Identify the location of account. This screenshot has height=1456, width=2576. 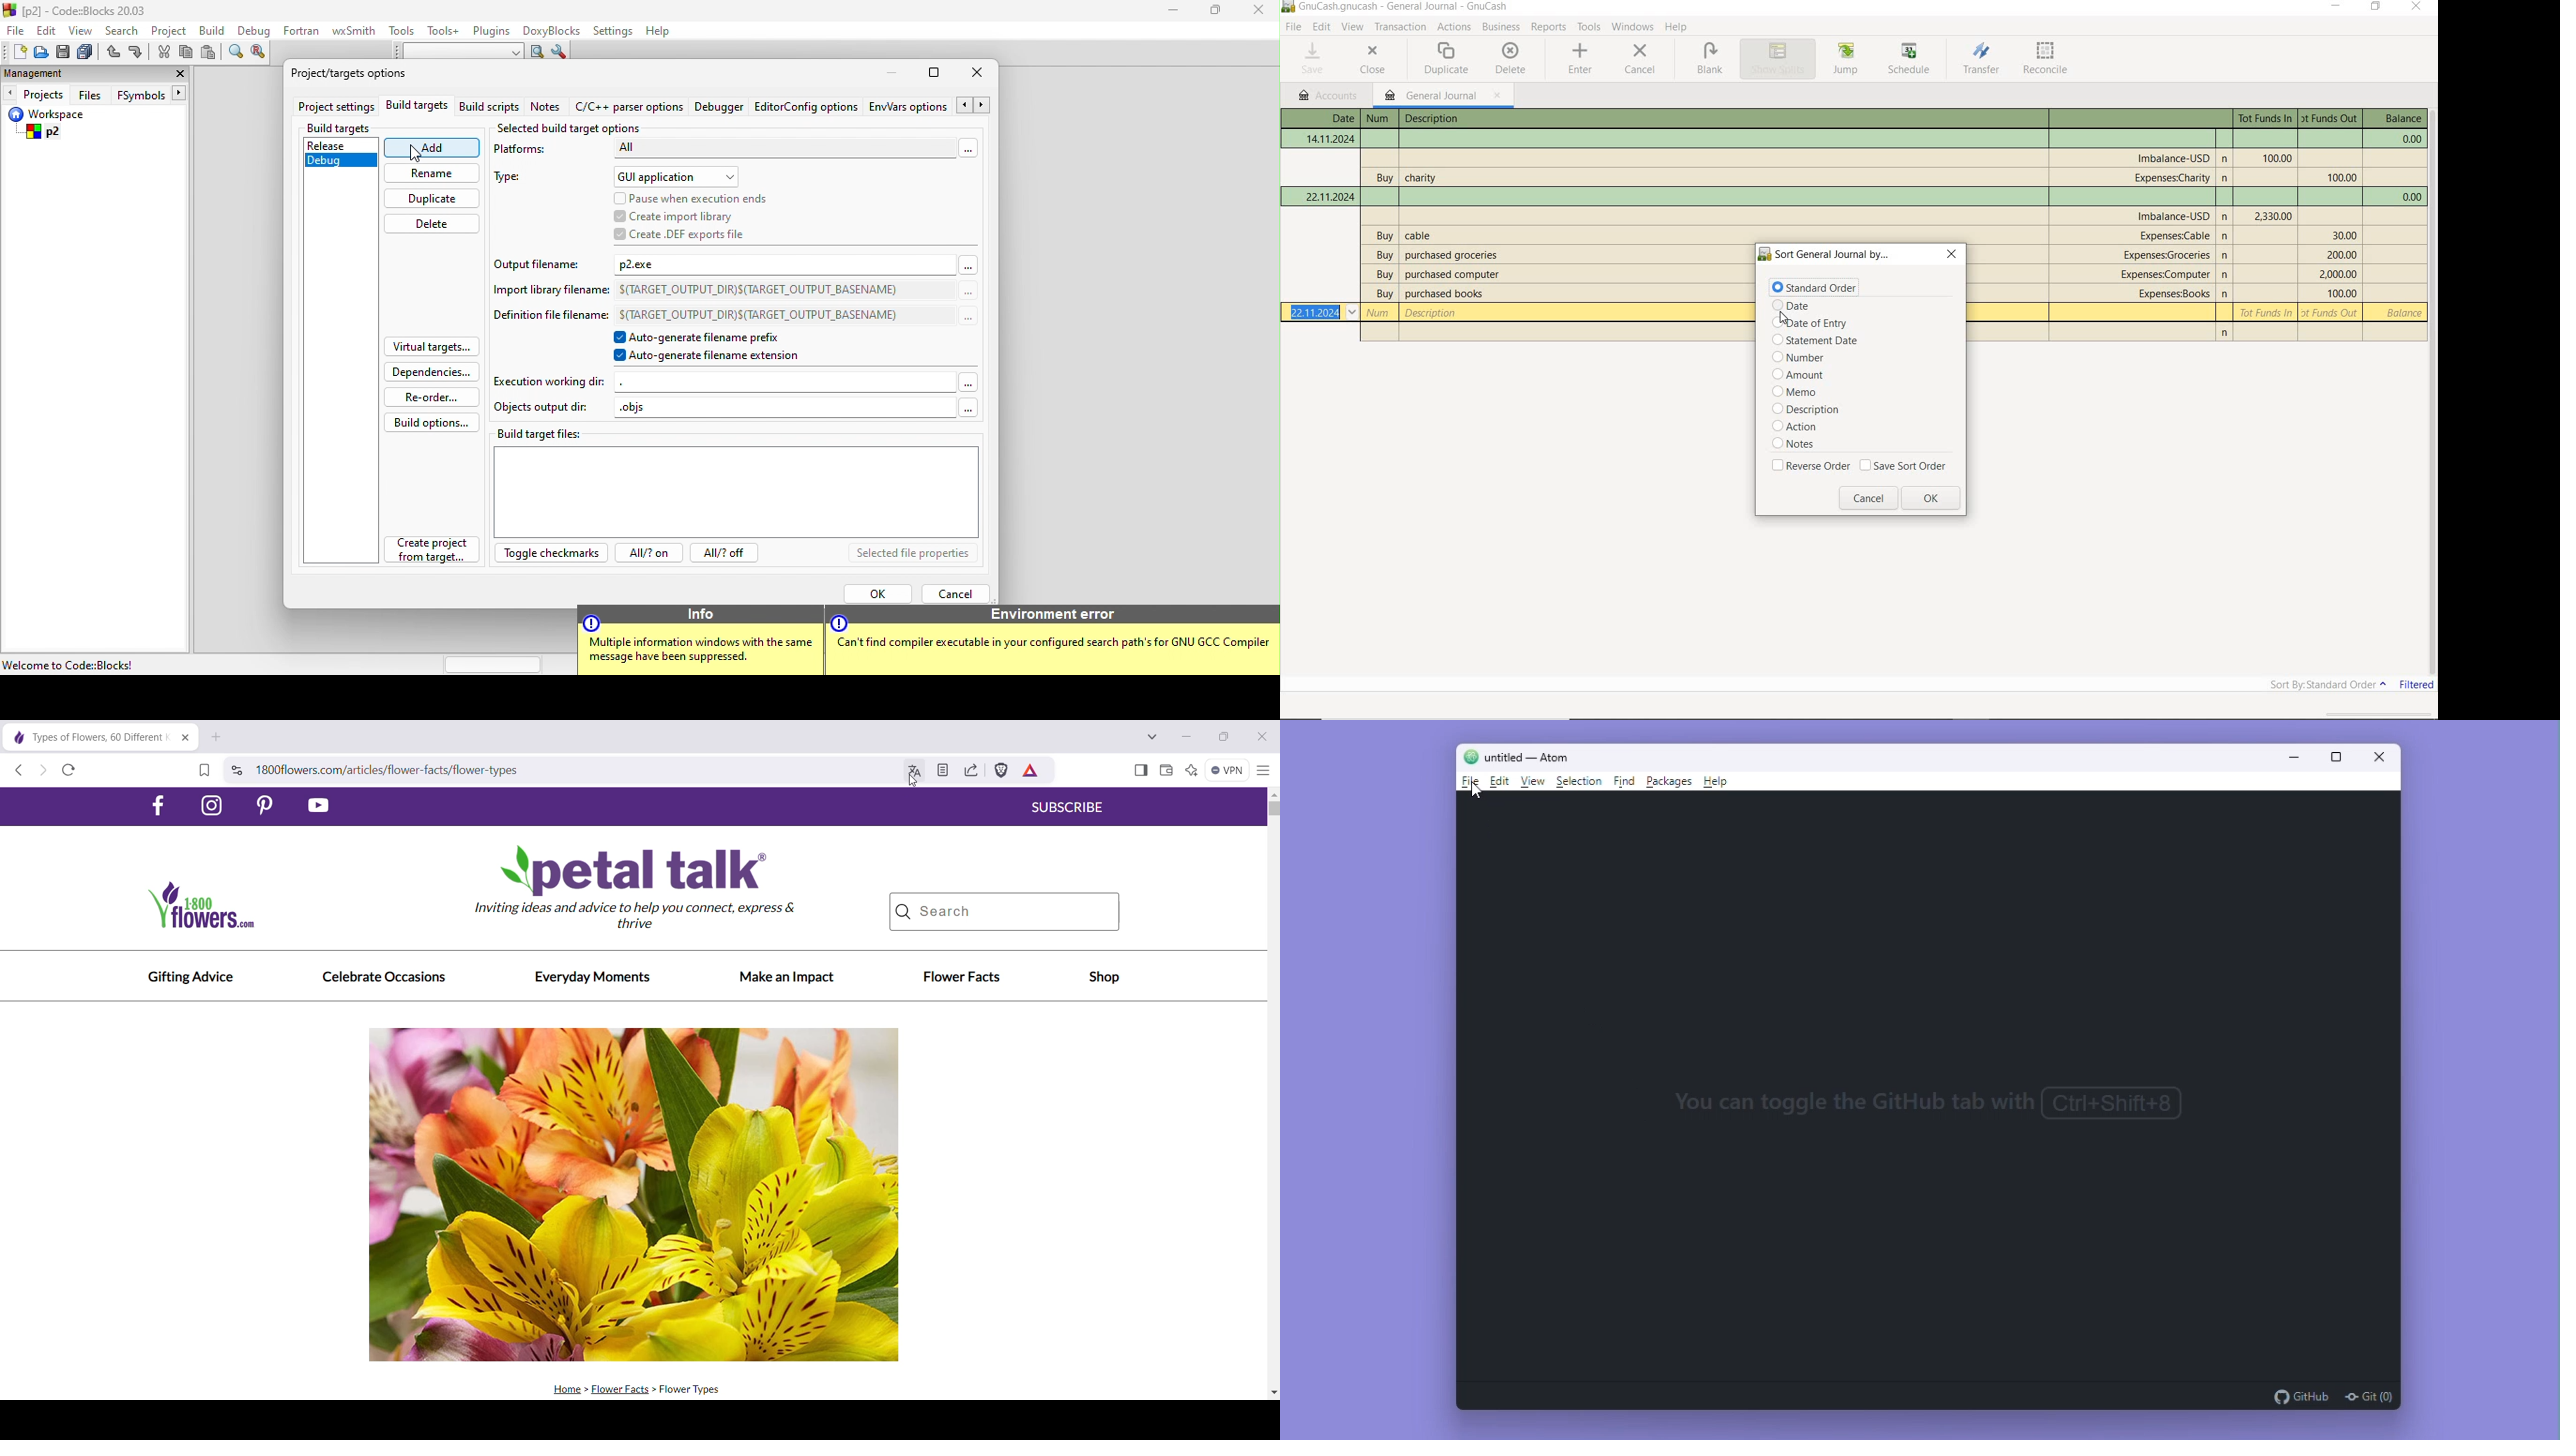
(2172, 294).